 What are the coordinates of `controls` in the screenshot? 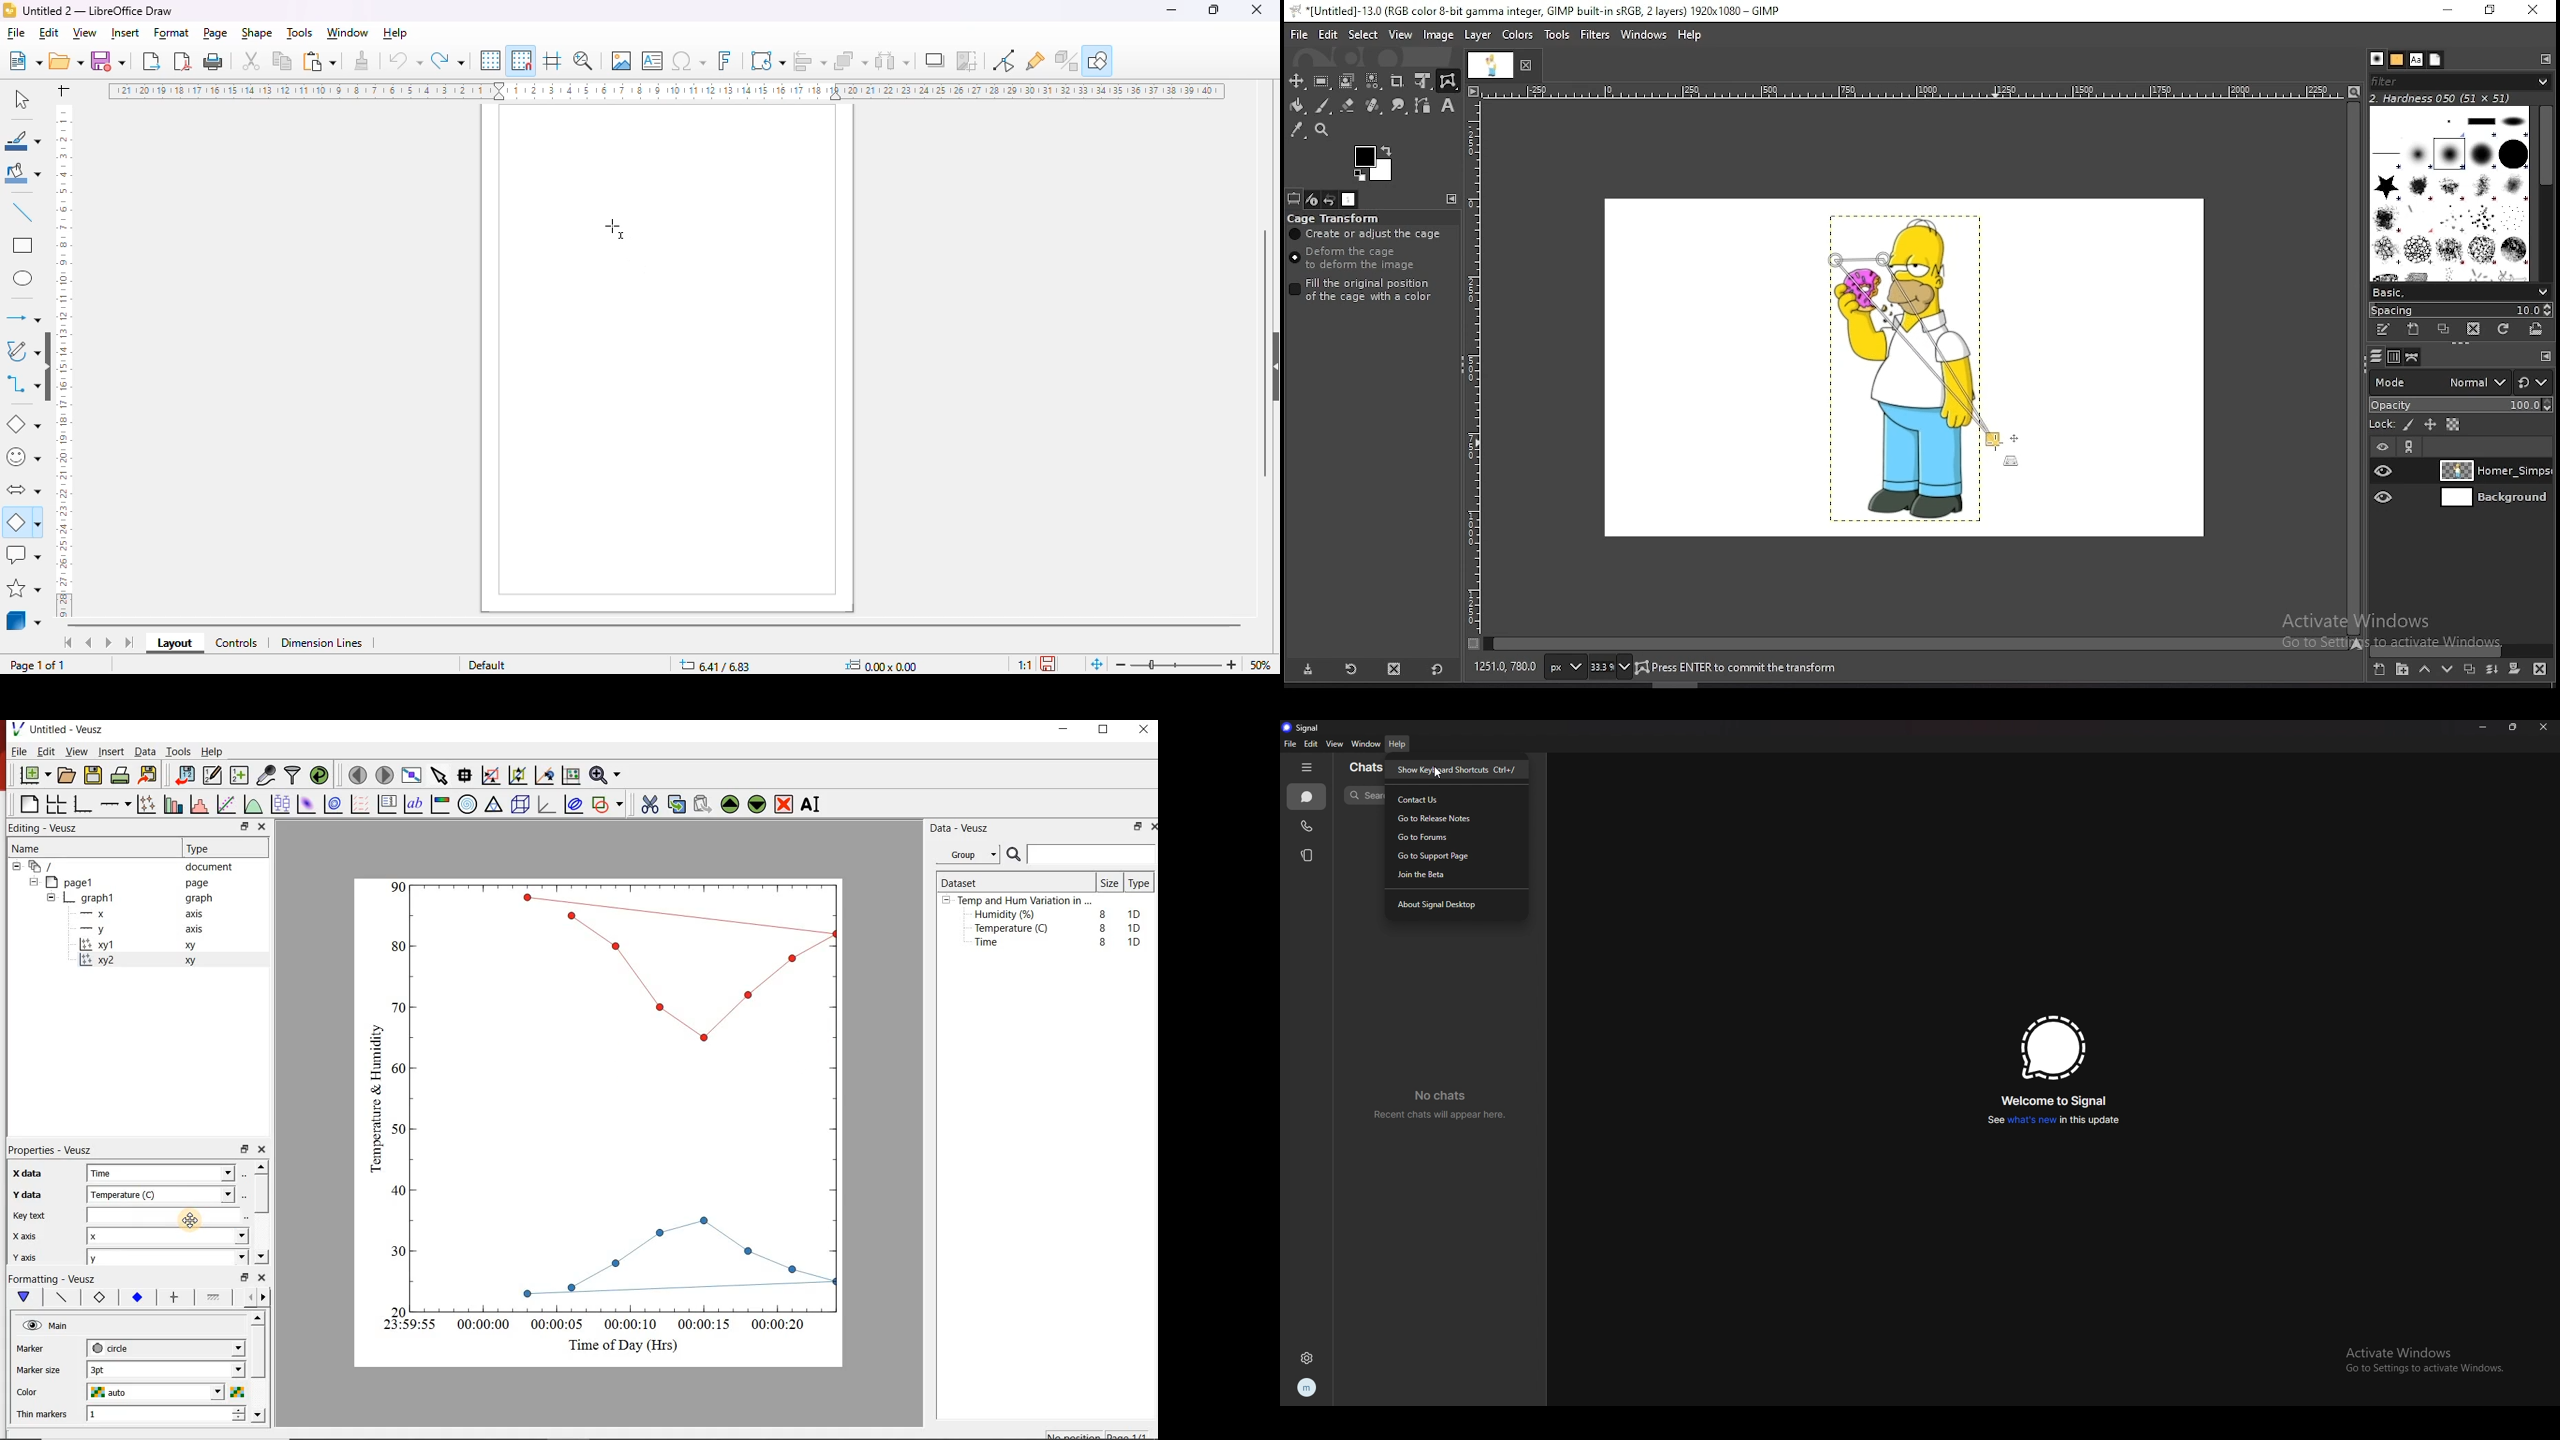 It's located at (238, 644).